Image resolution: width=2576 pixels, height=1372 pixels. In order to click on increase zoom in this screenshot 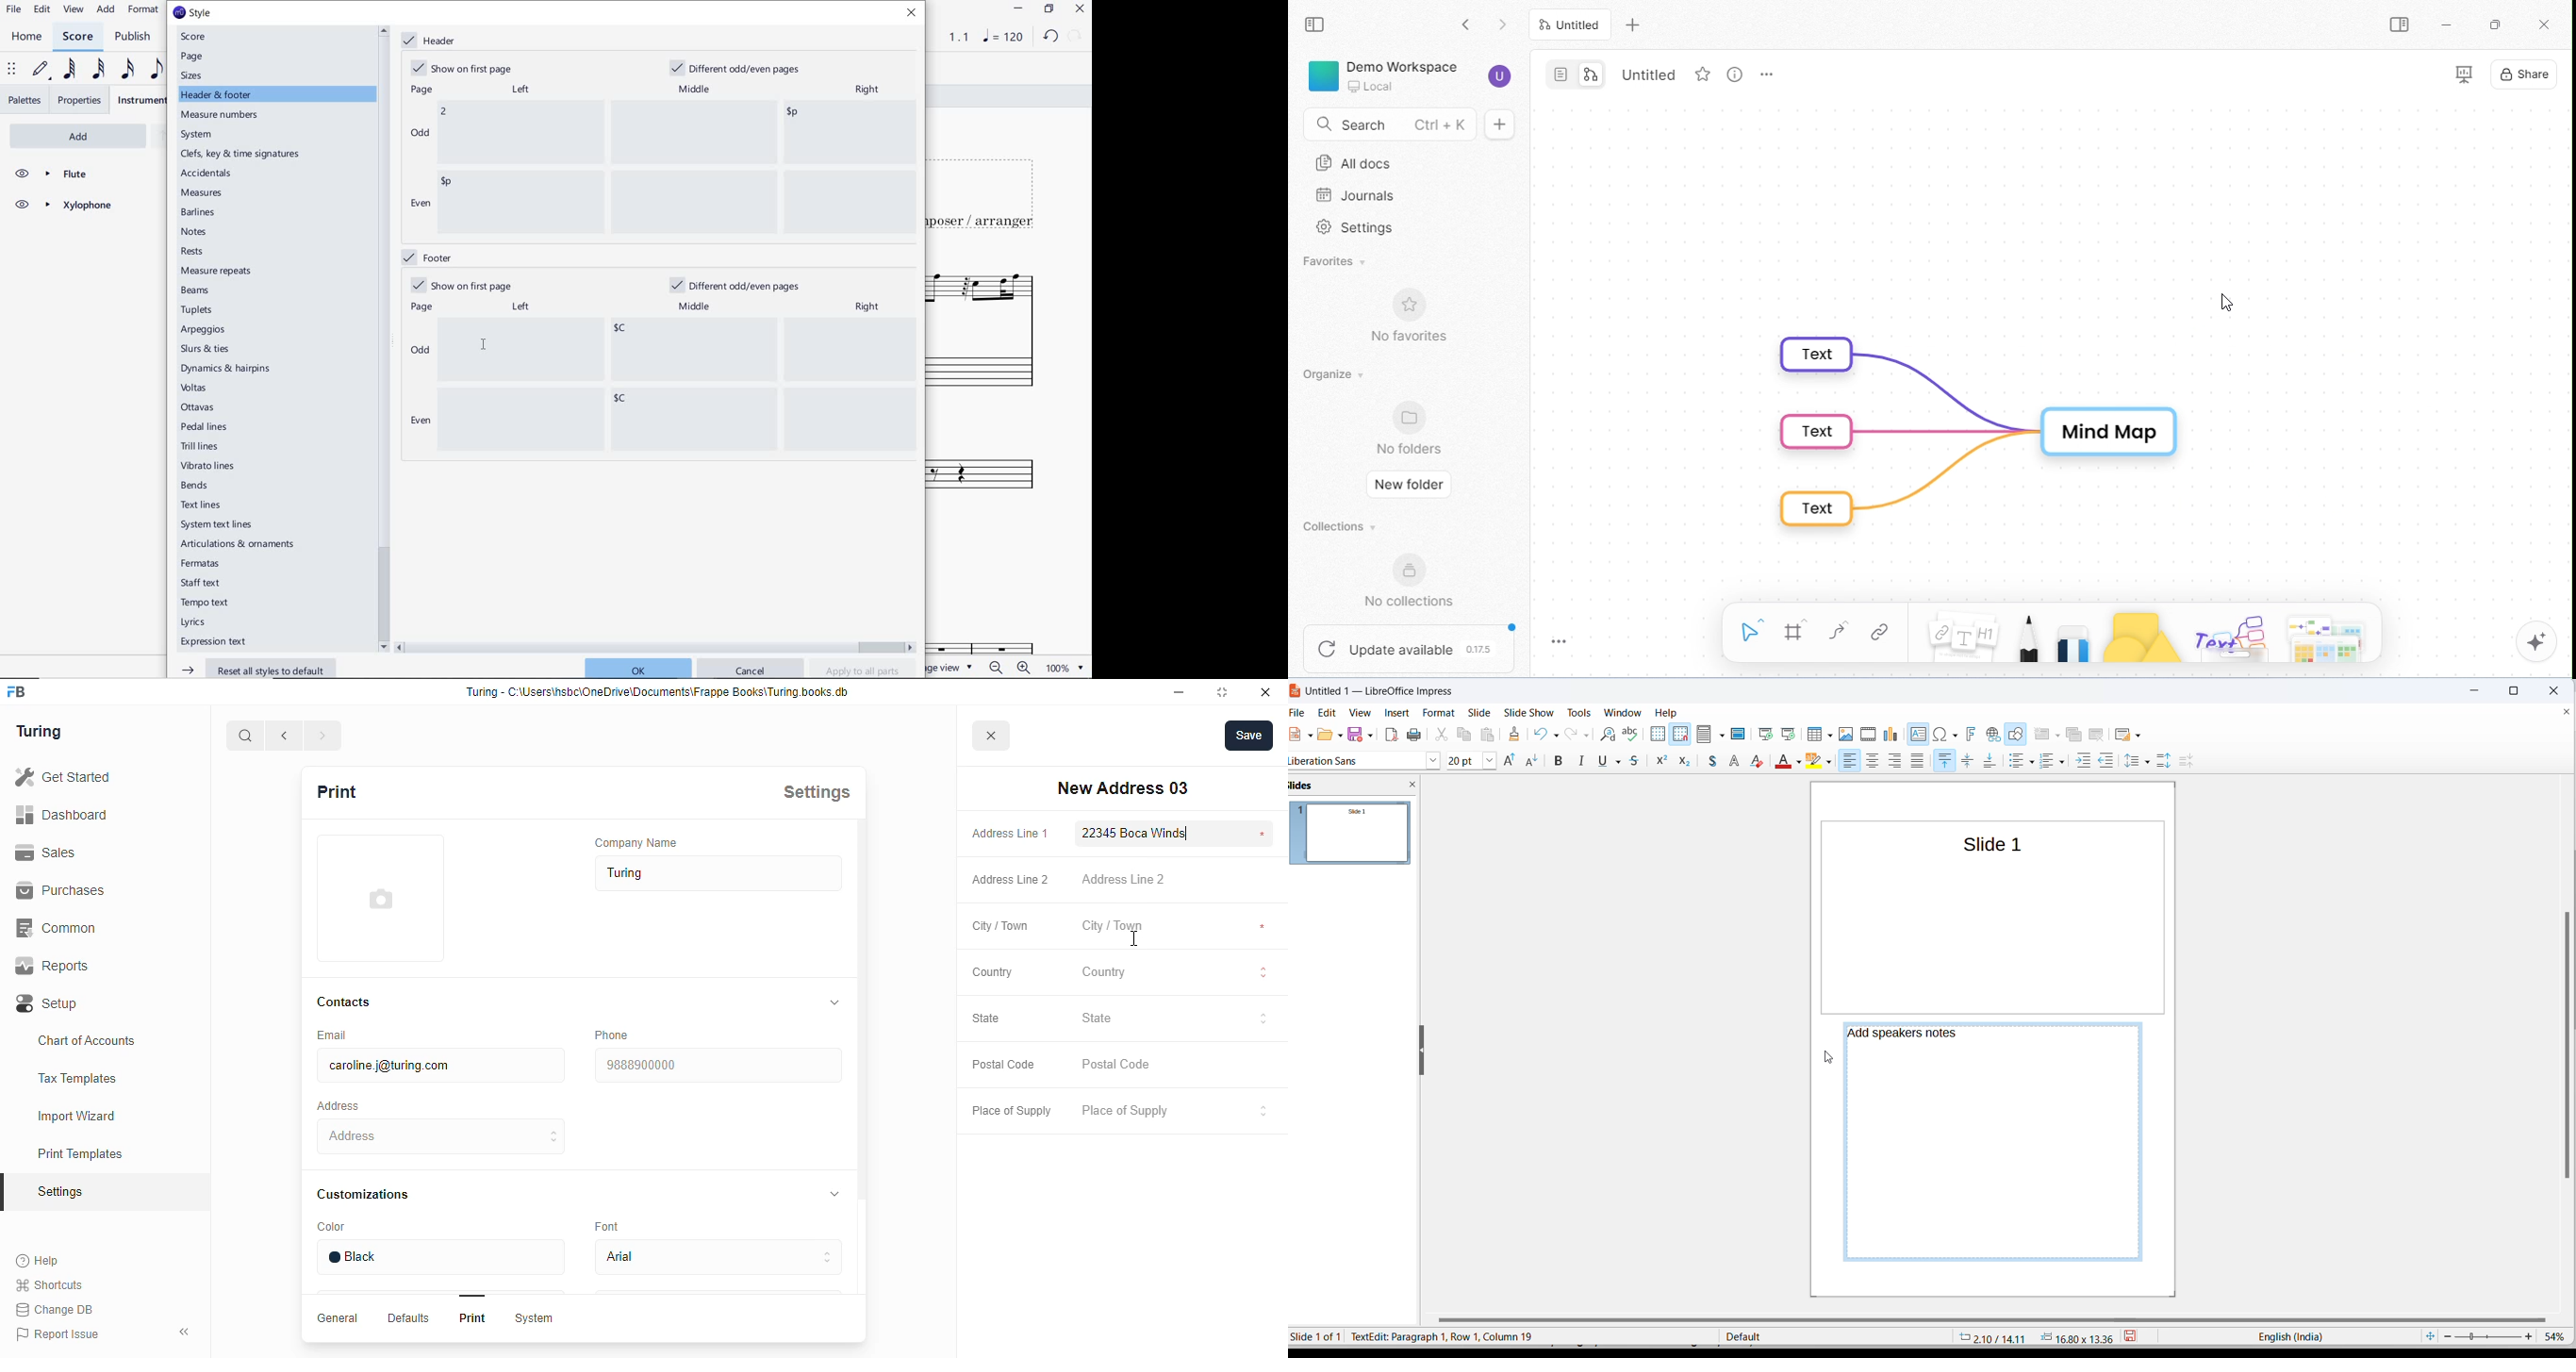, I will do `click(2530, 1338)`.